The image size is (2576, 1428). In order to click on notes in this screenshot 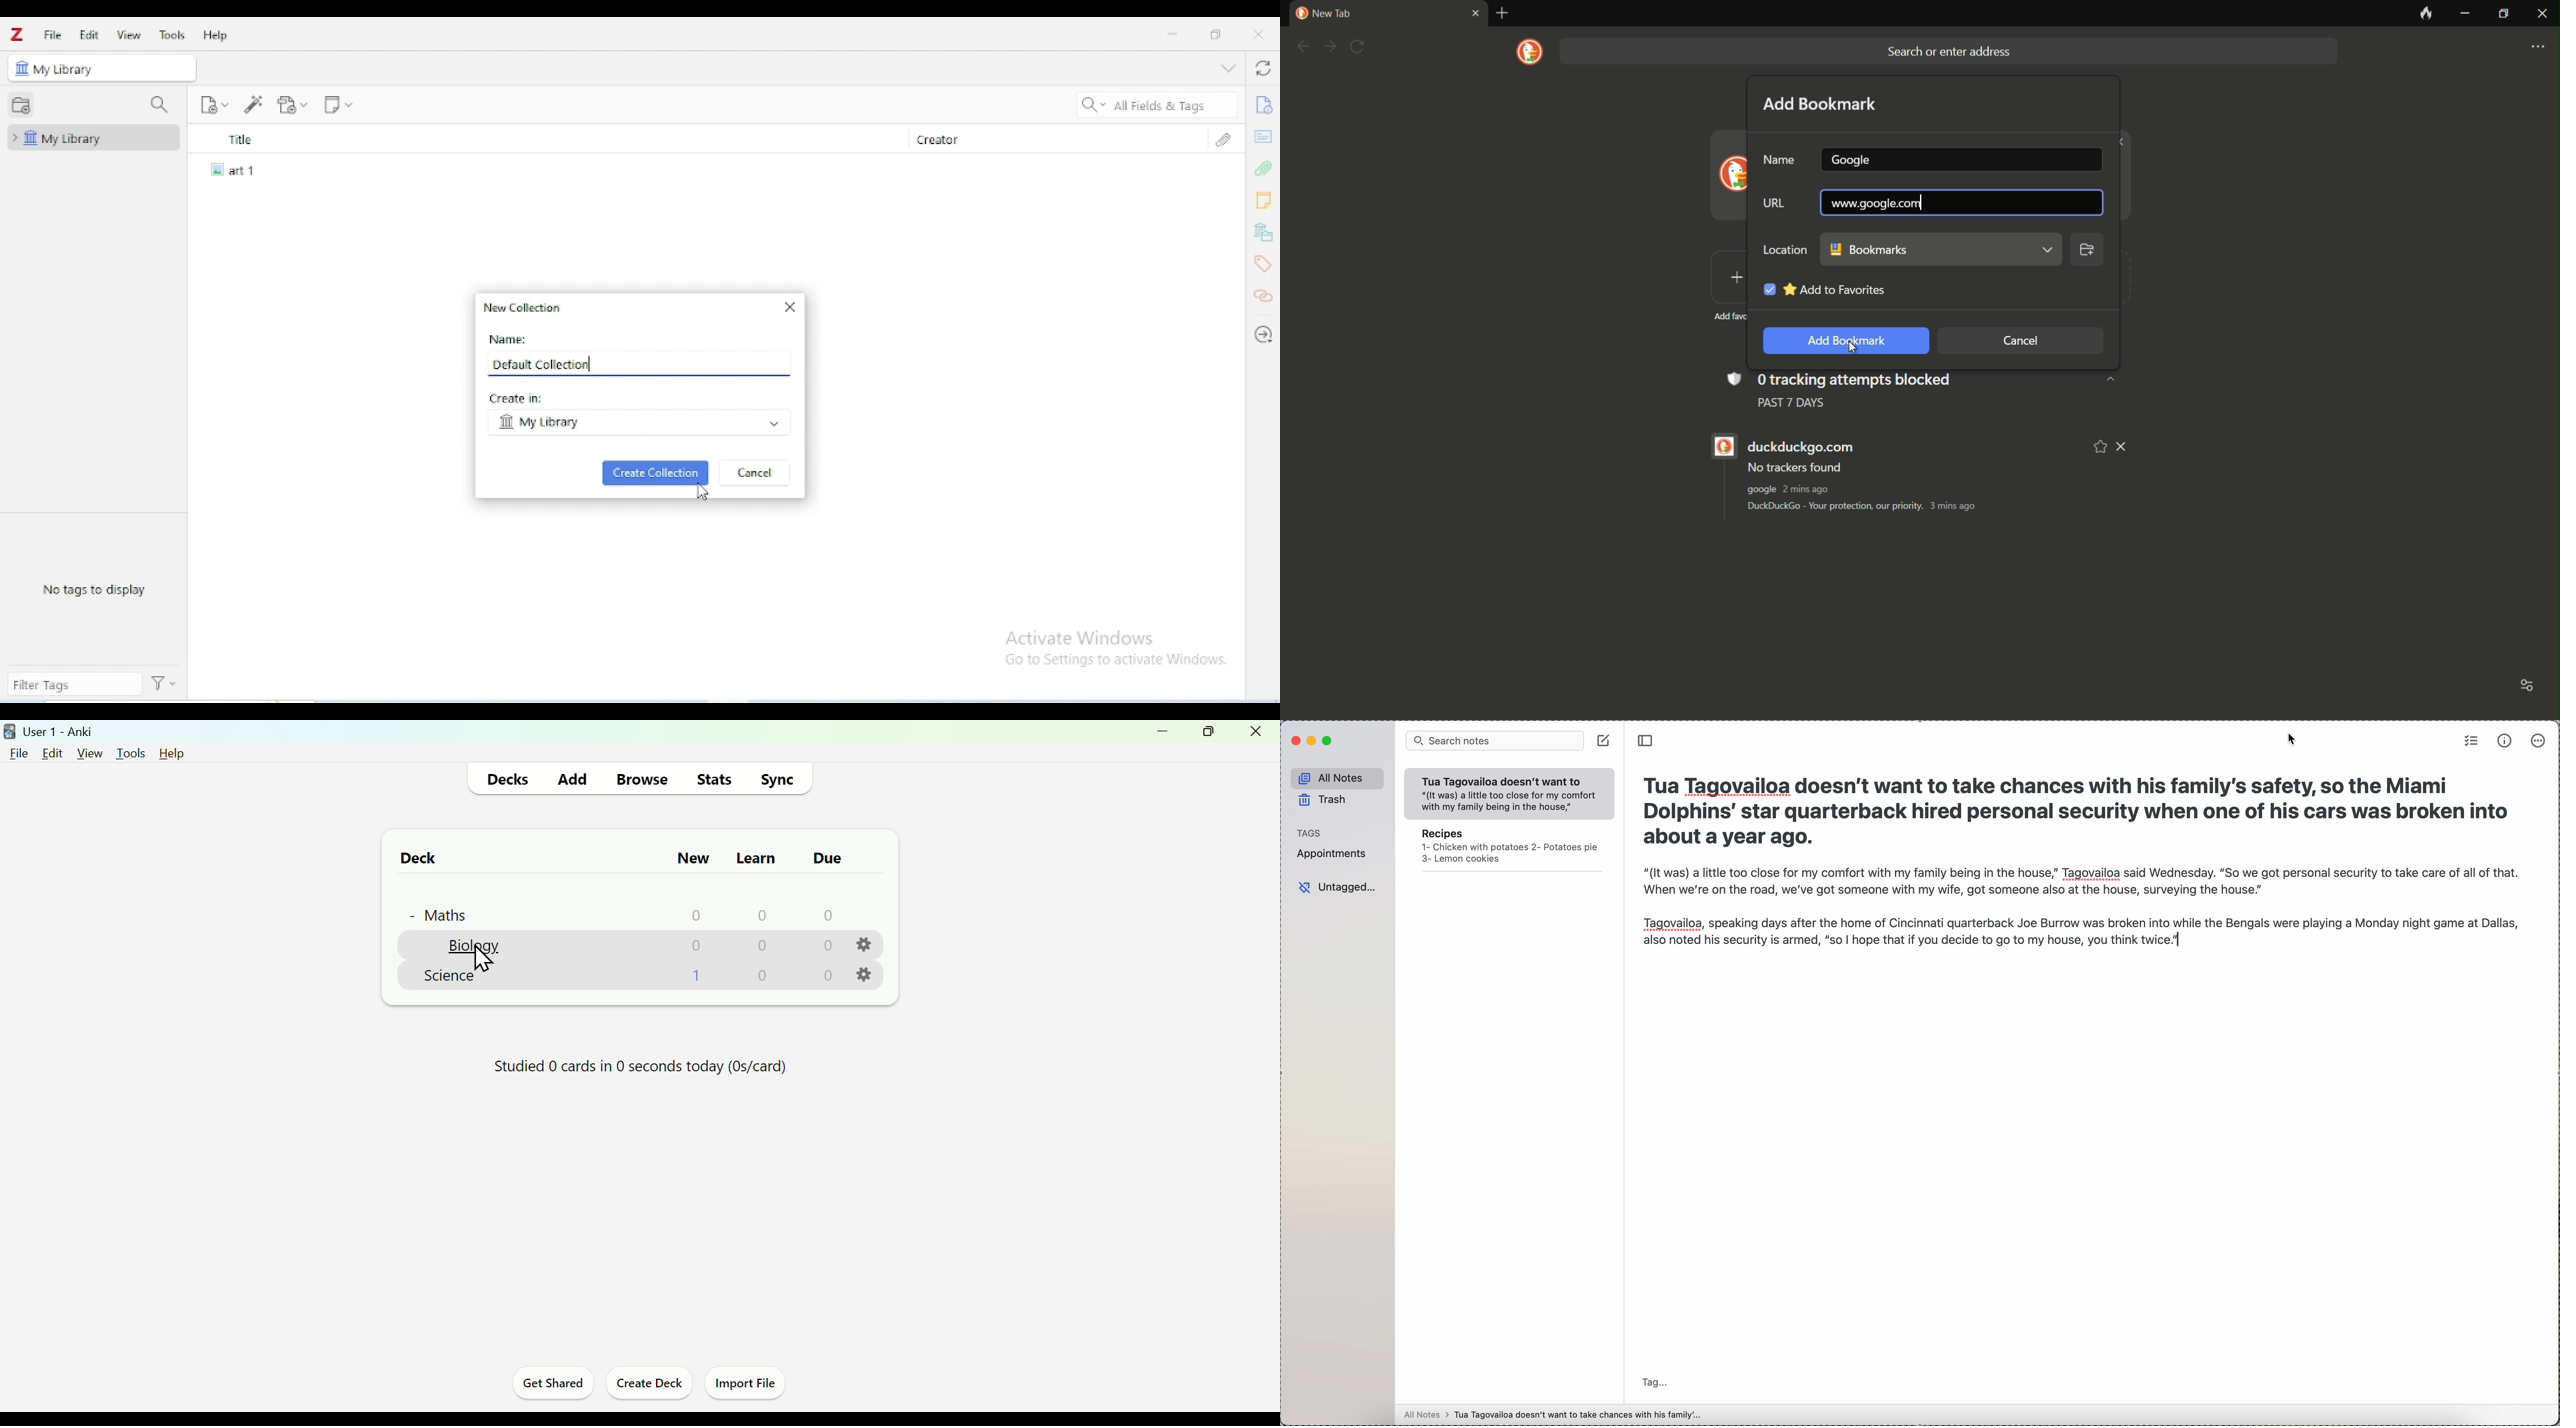, I will do `click(1263, 201)`.